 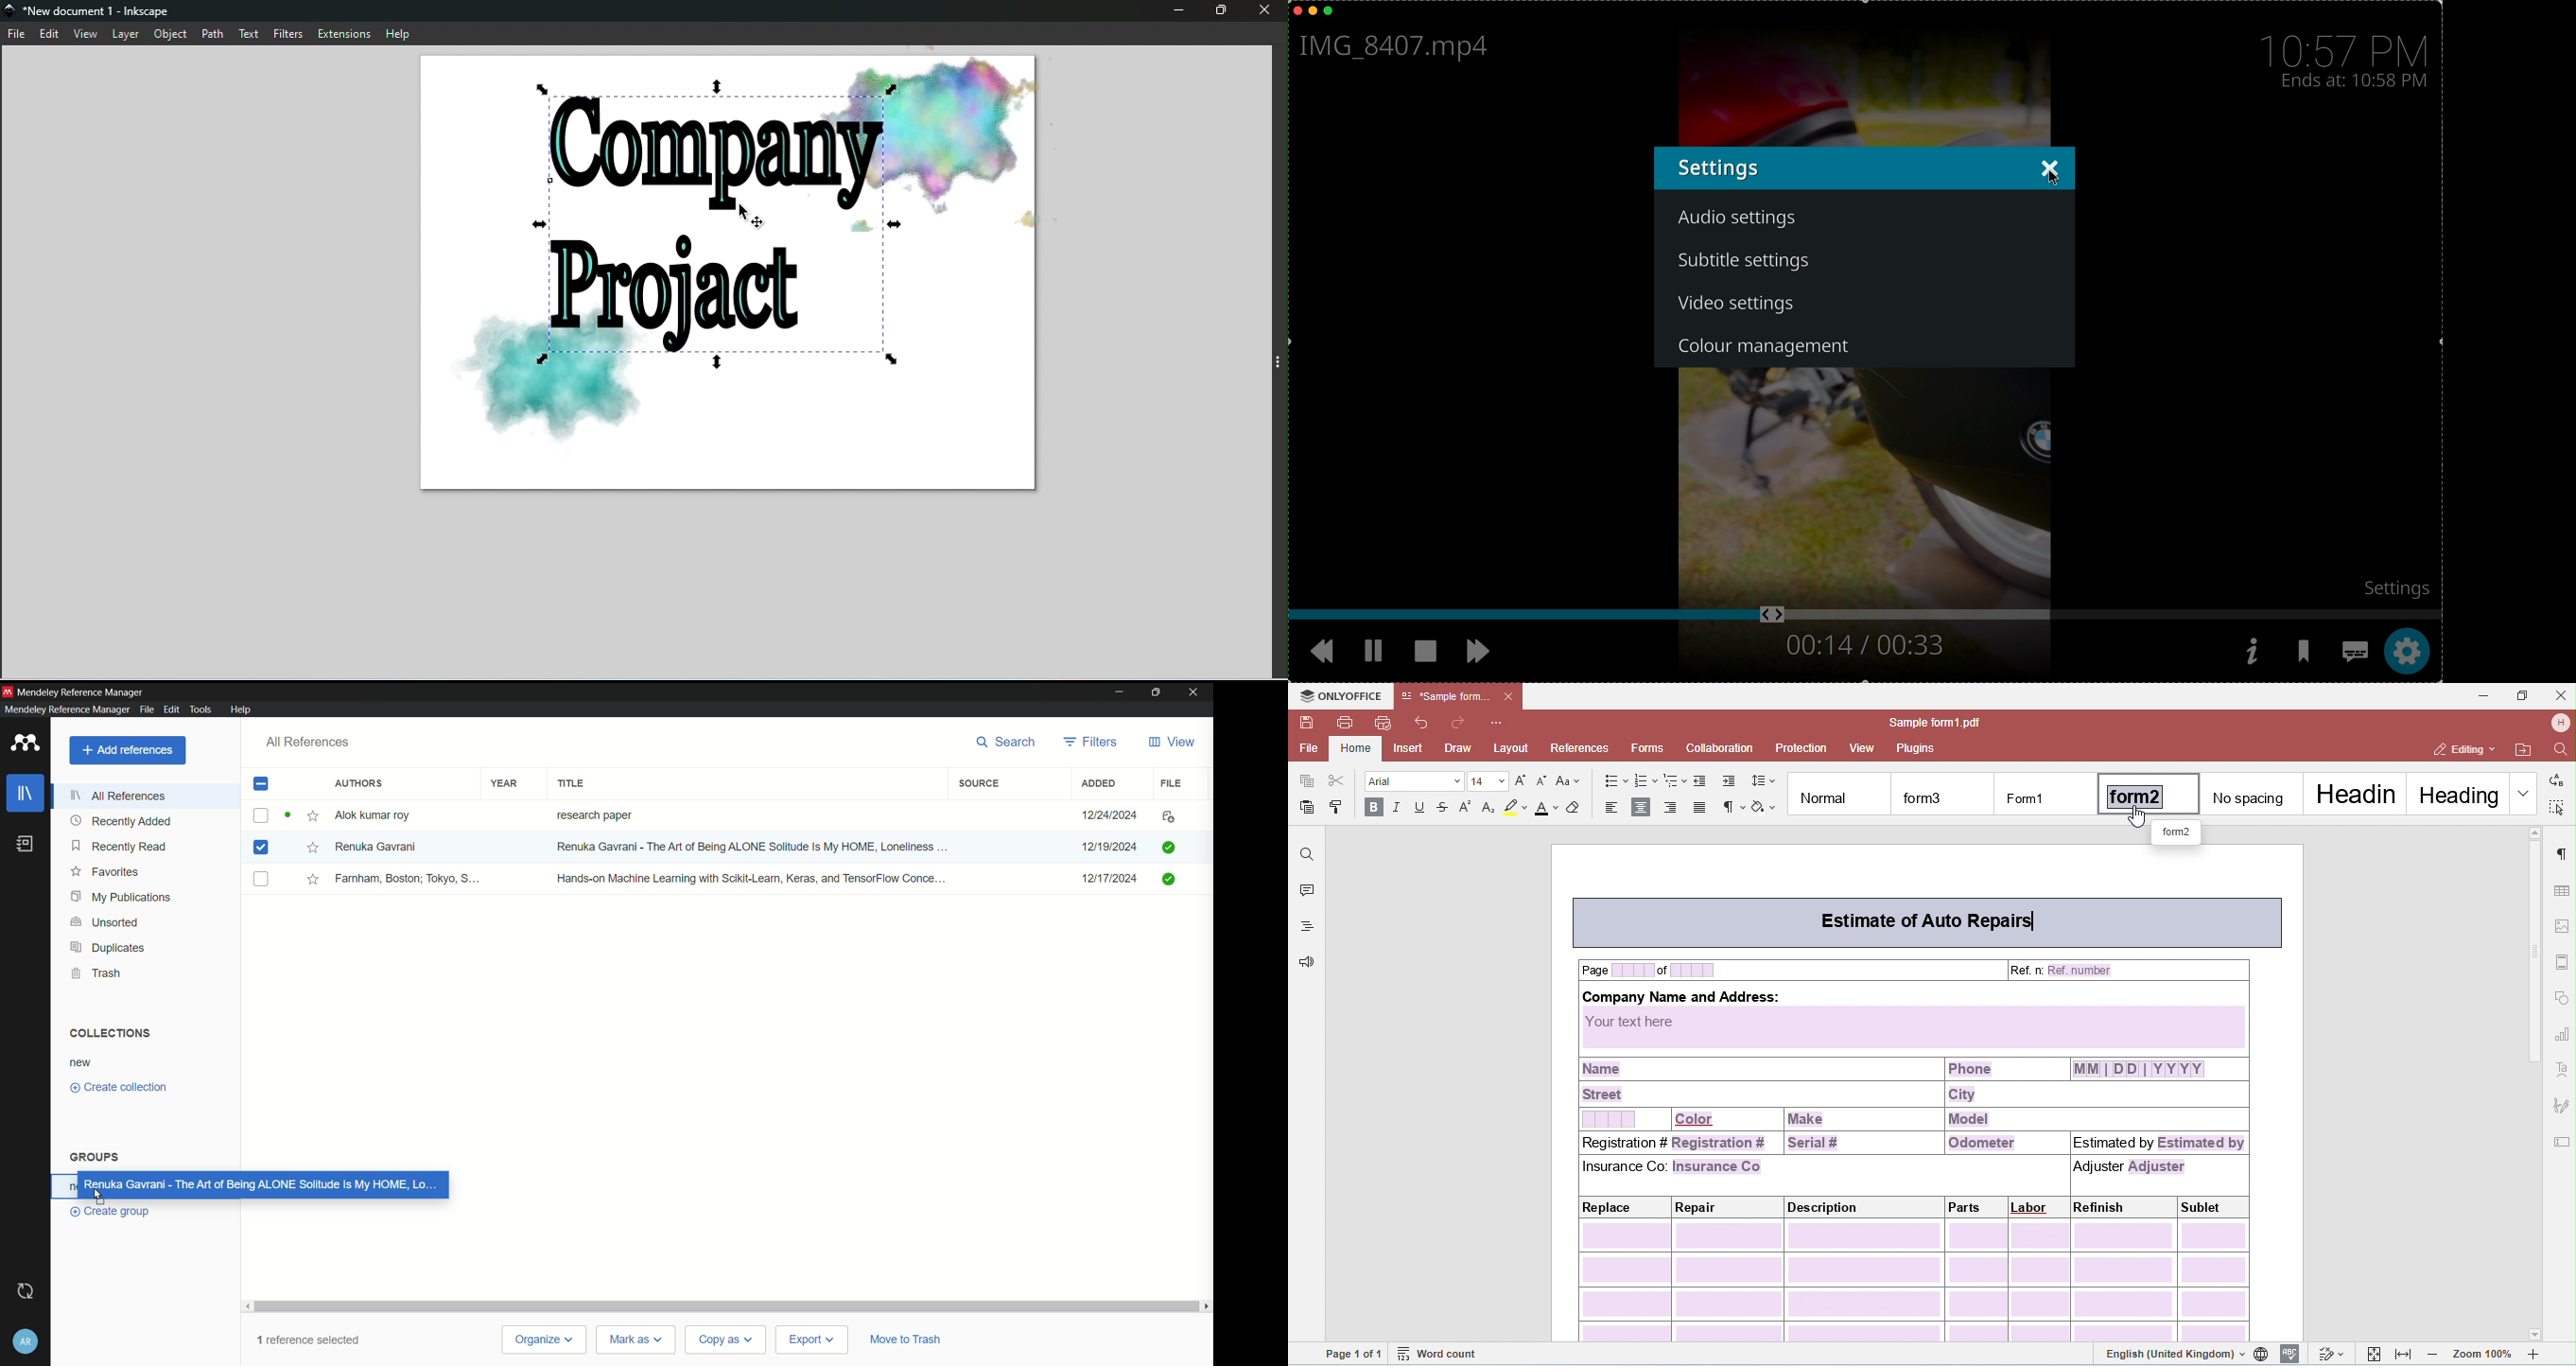 I want to click on recently added, so click(x=121, y=821).